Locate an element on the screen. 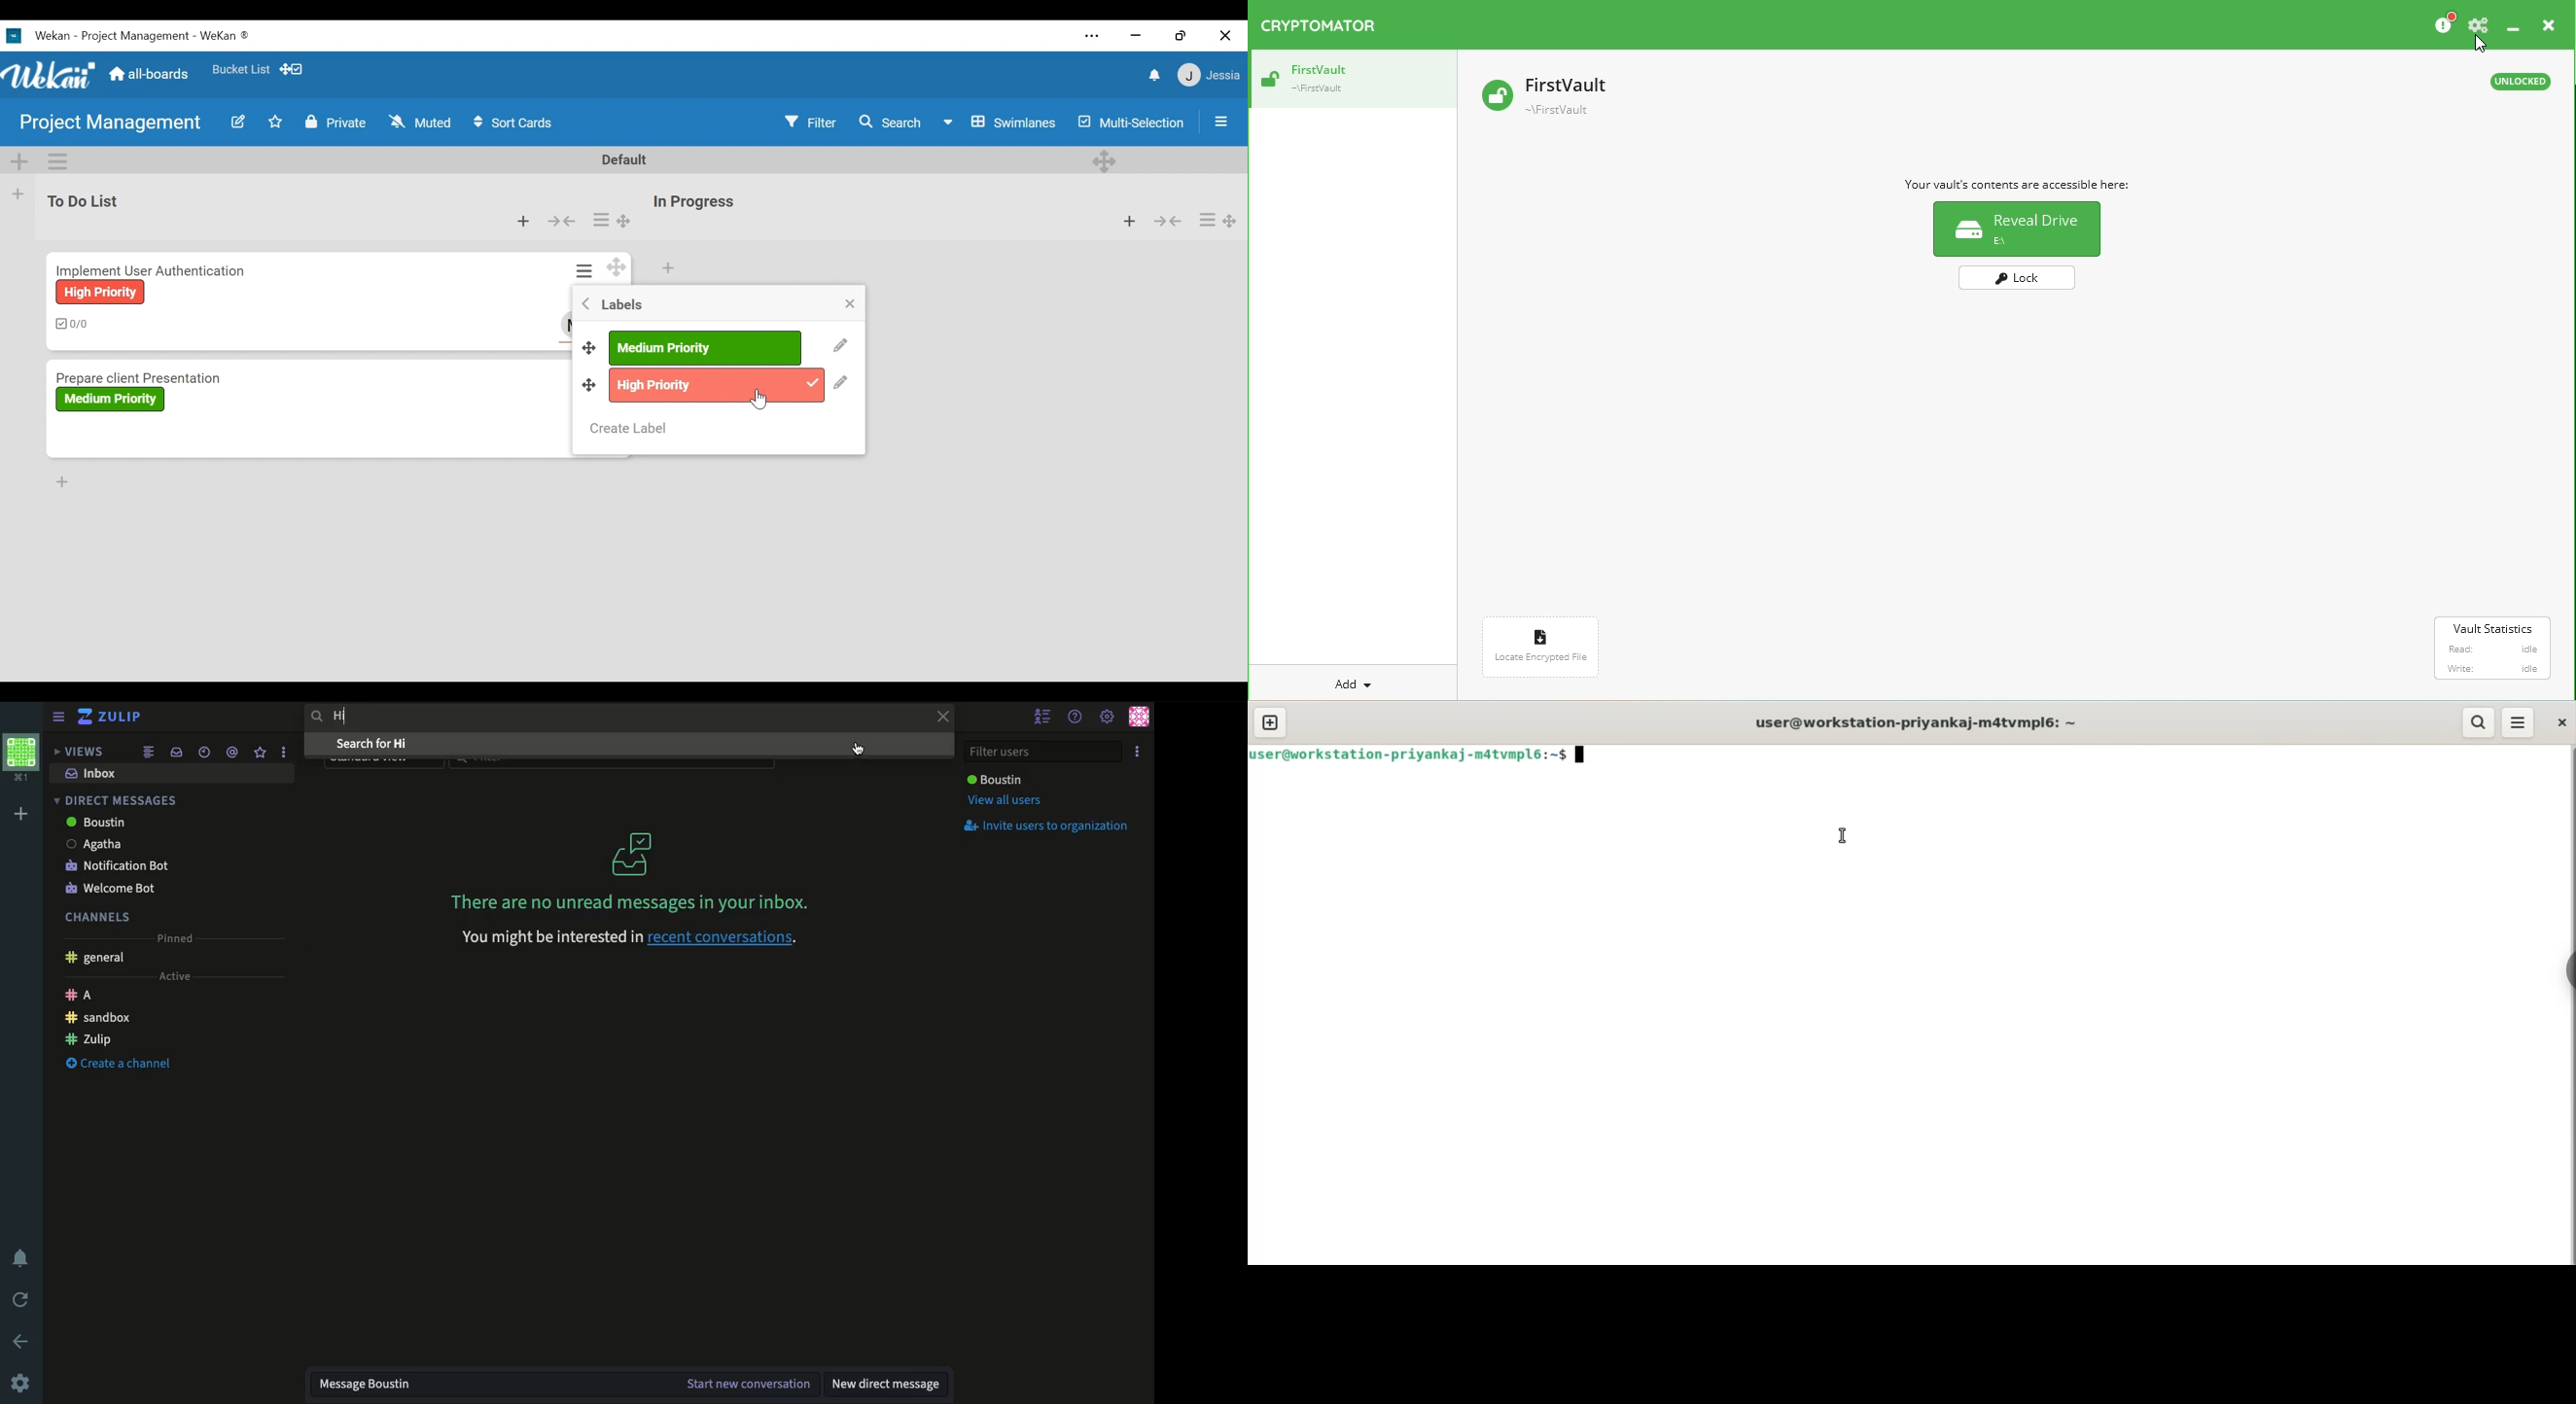 The width and height of the screenshot is (2576, 1428). Member Settings is located at coordinates (1210, 76).